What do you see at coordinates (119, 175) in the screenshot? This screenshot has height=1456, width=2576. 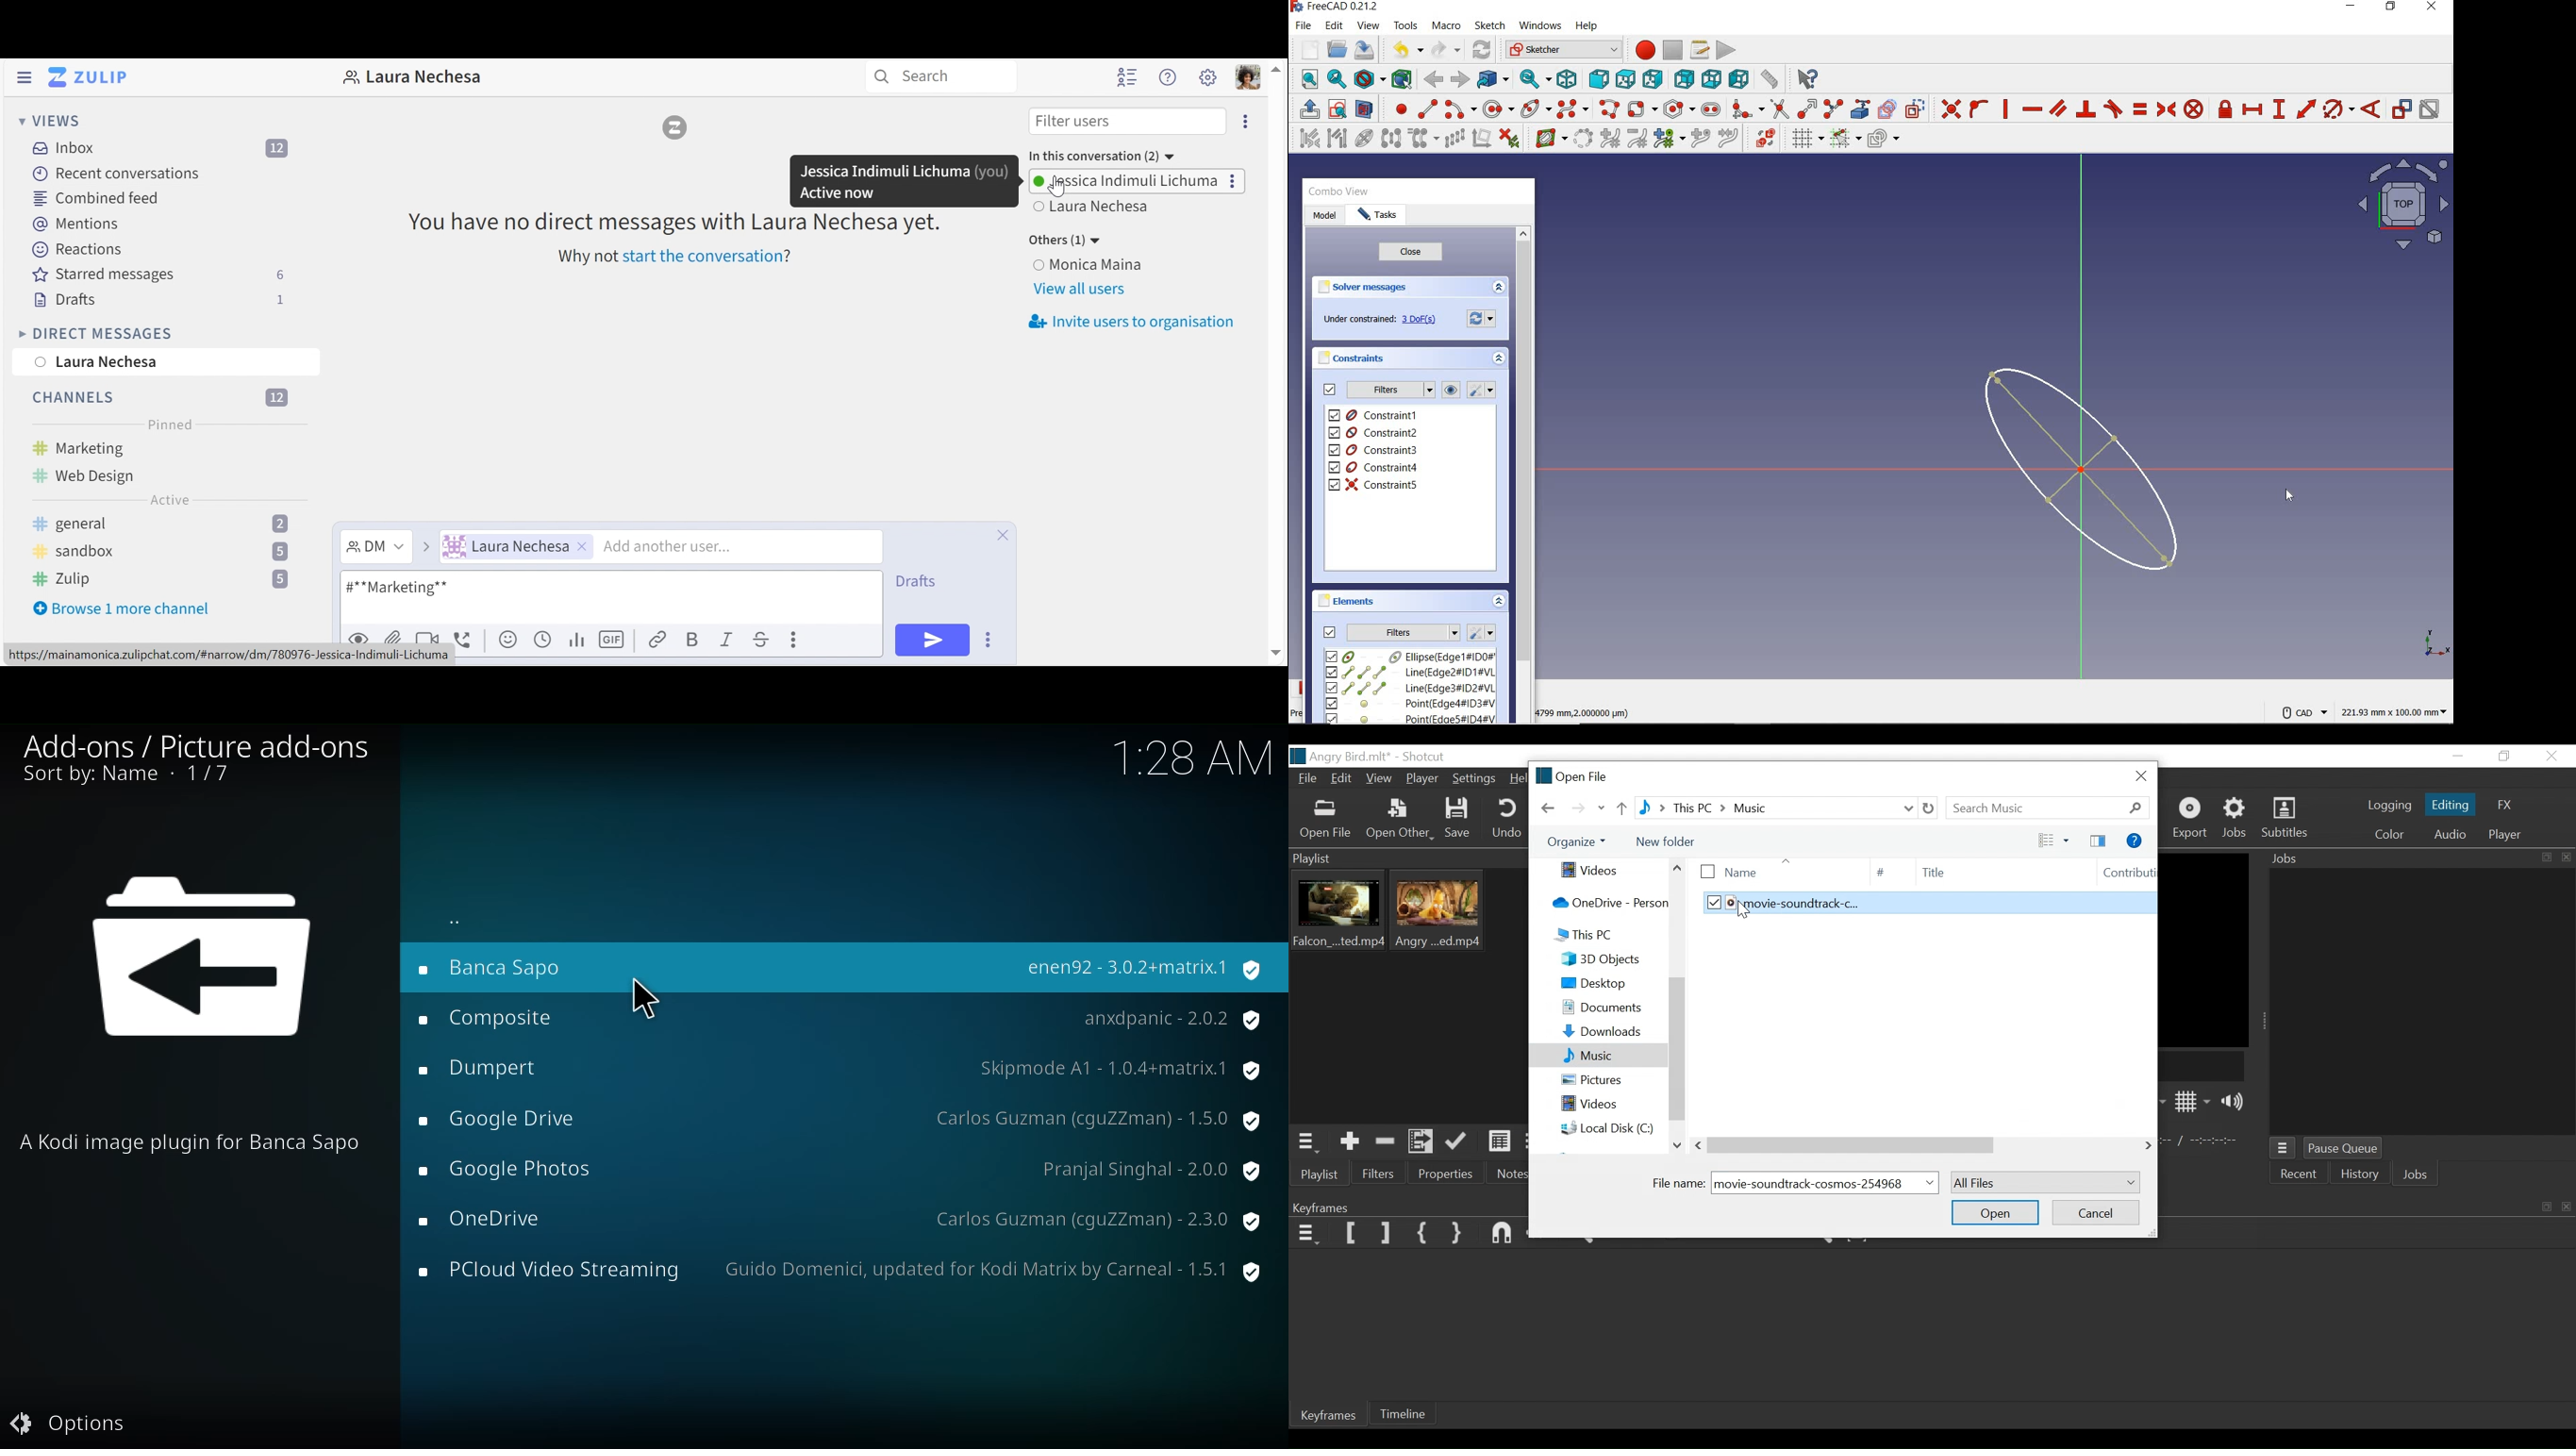 I see `Recent Conversation` at bounding box center [119, 175].